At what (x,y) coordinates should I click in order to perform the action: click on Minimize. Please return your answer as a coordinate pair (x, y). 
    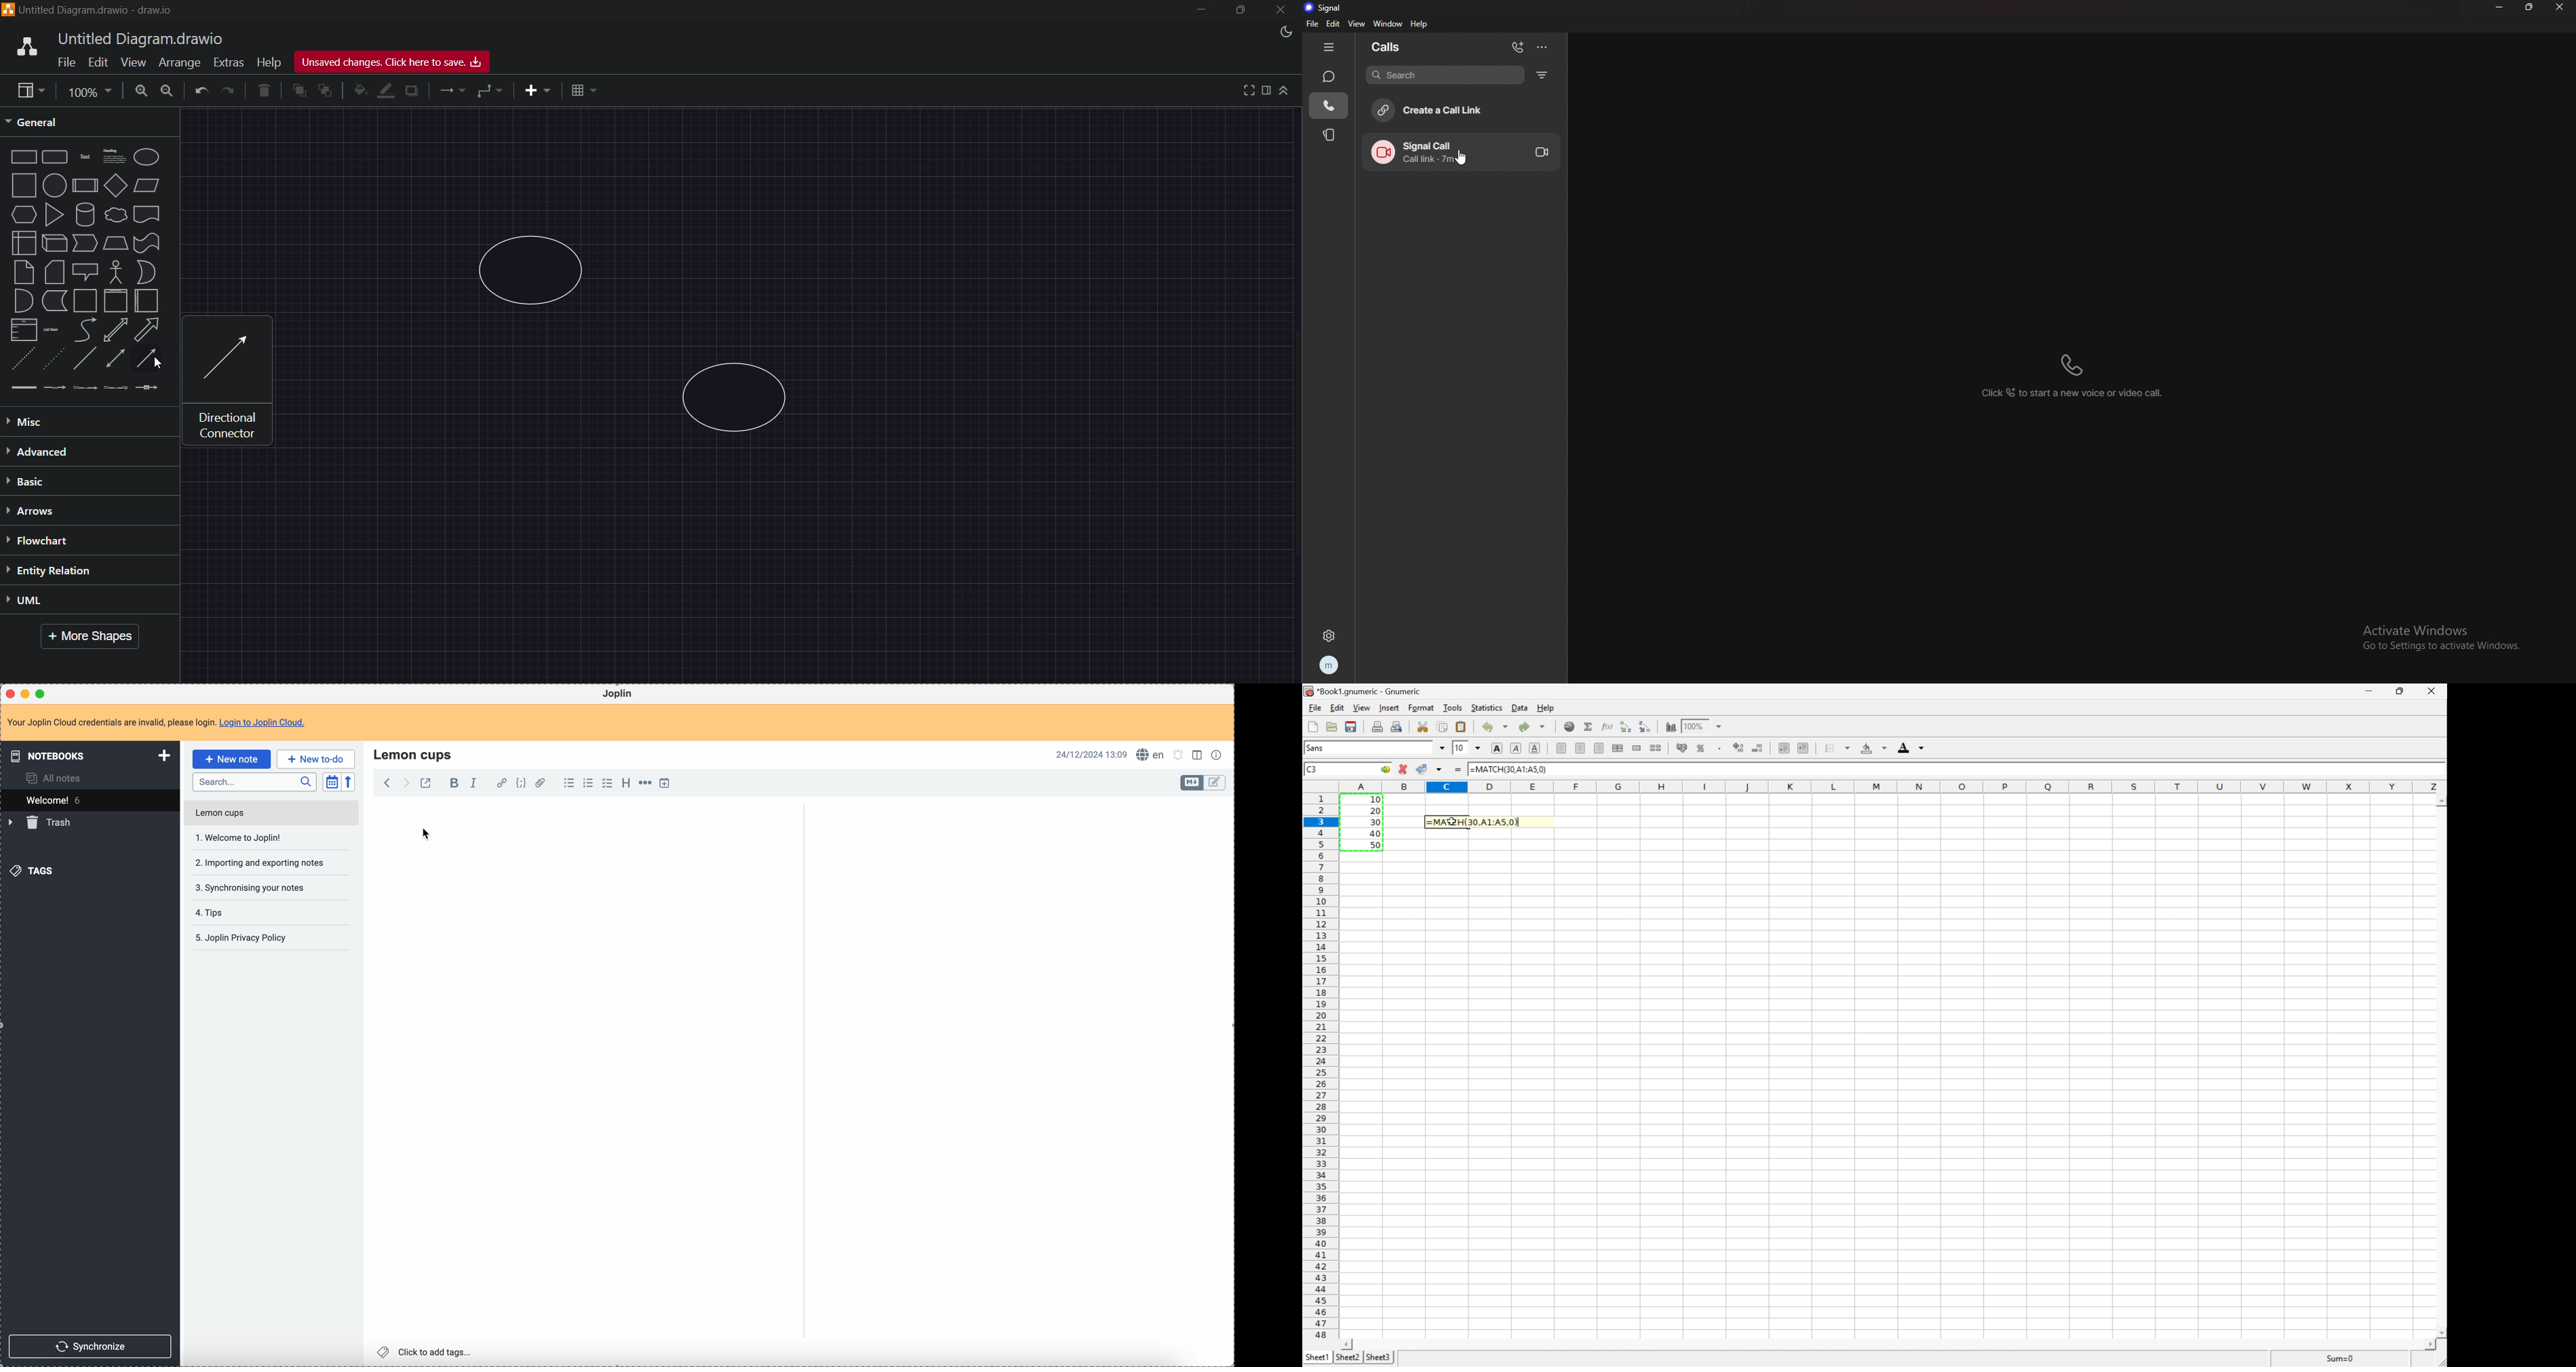
    Looking at the image, I should click on (2370, 691).